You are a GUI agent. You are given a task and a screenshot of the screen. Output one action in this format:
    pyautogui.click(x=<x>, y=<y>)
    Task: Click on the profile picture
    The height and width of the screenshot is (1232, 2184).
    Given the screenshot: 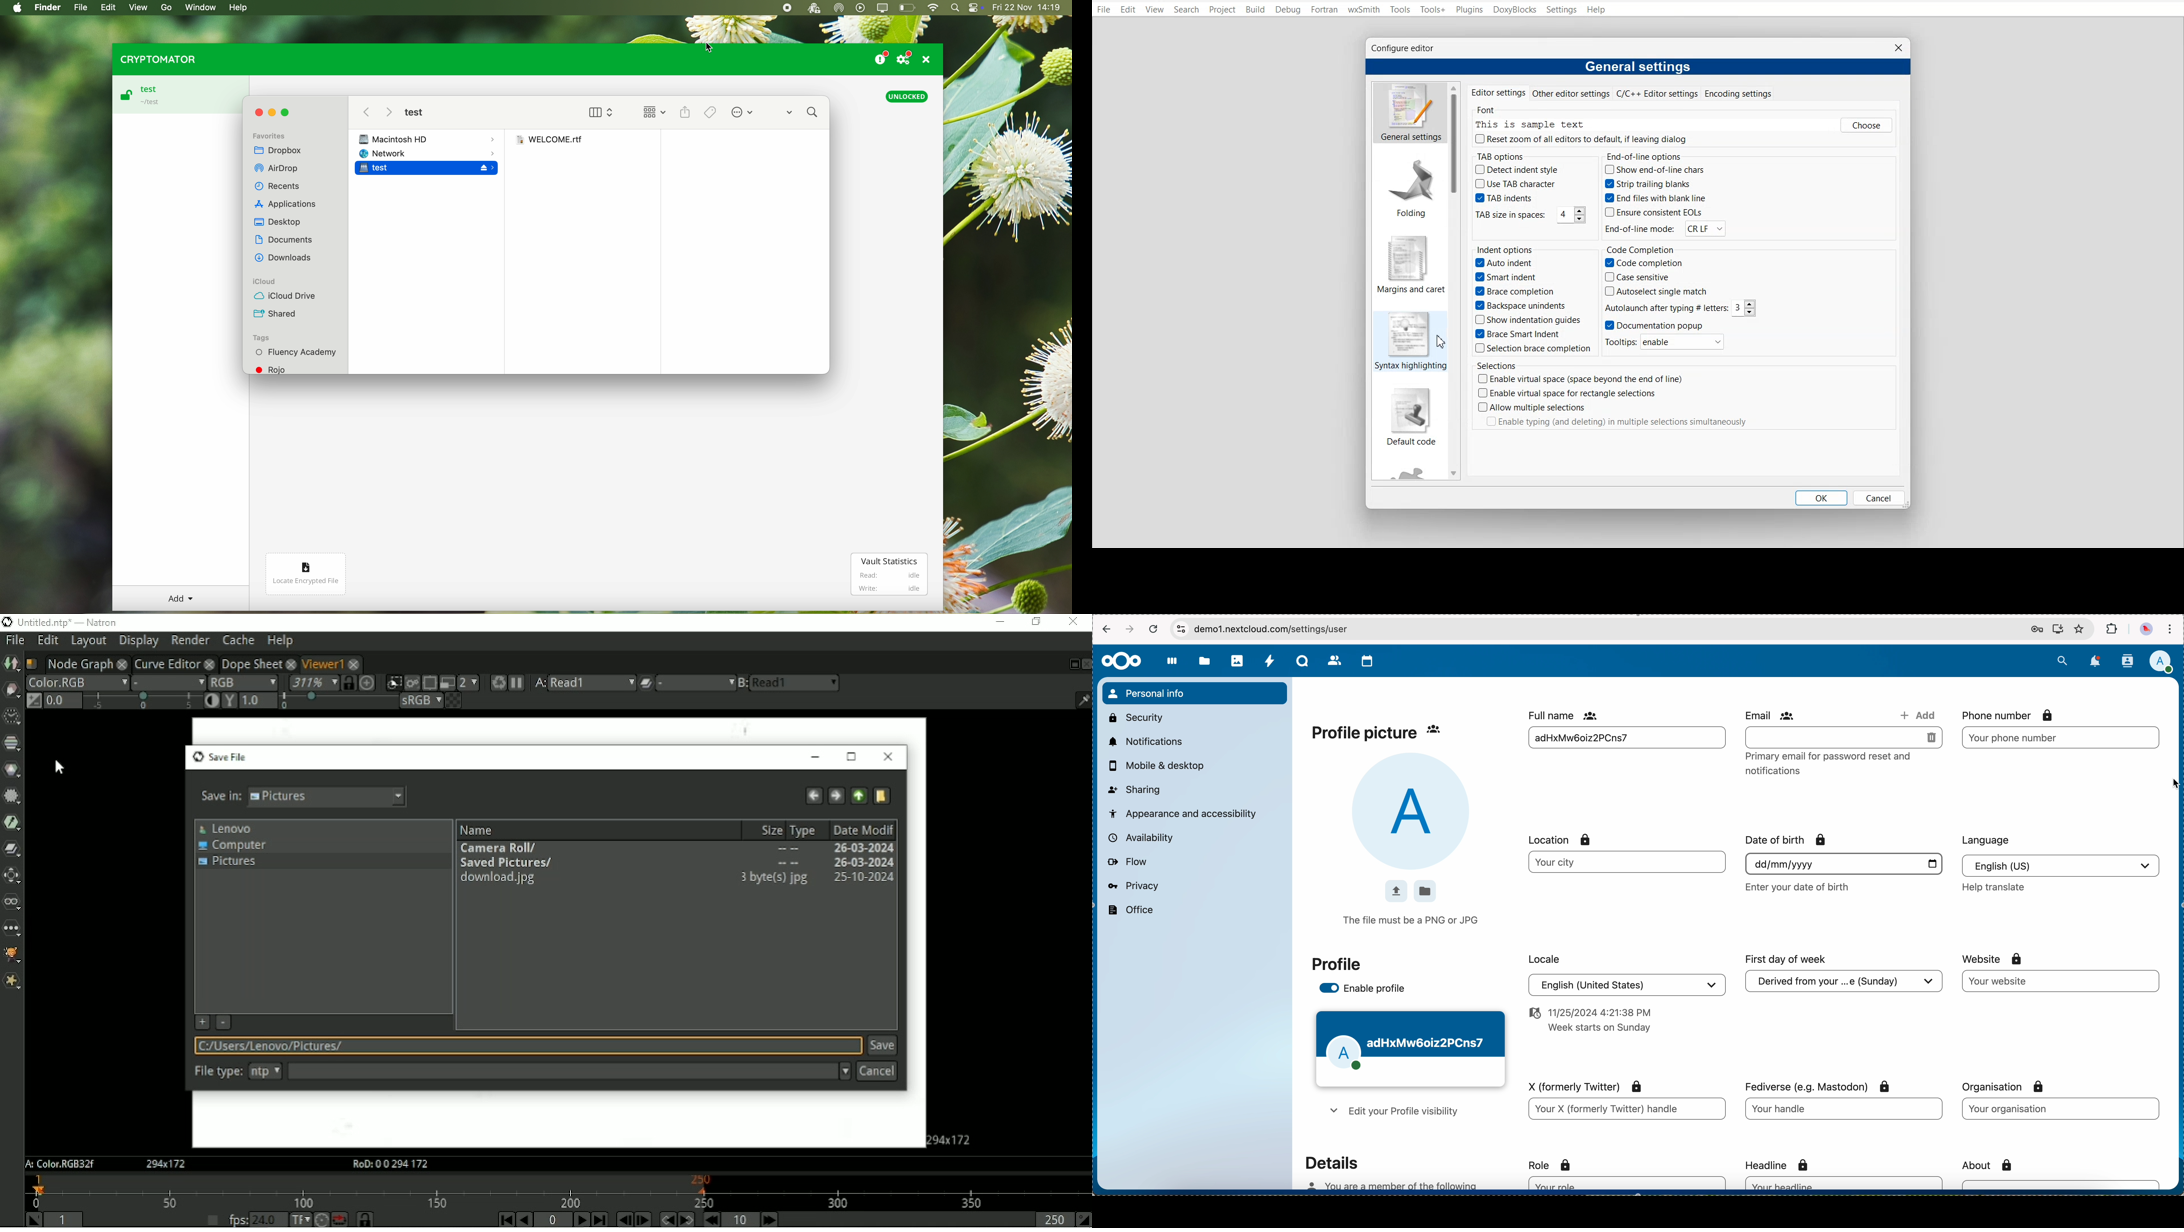 What is the action you would take?
    pyautogui.click(x=1366, y=733)
    